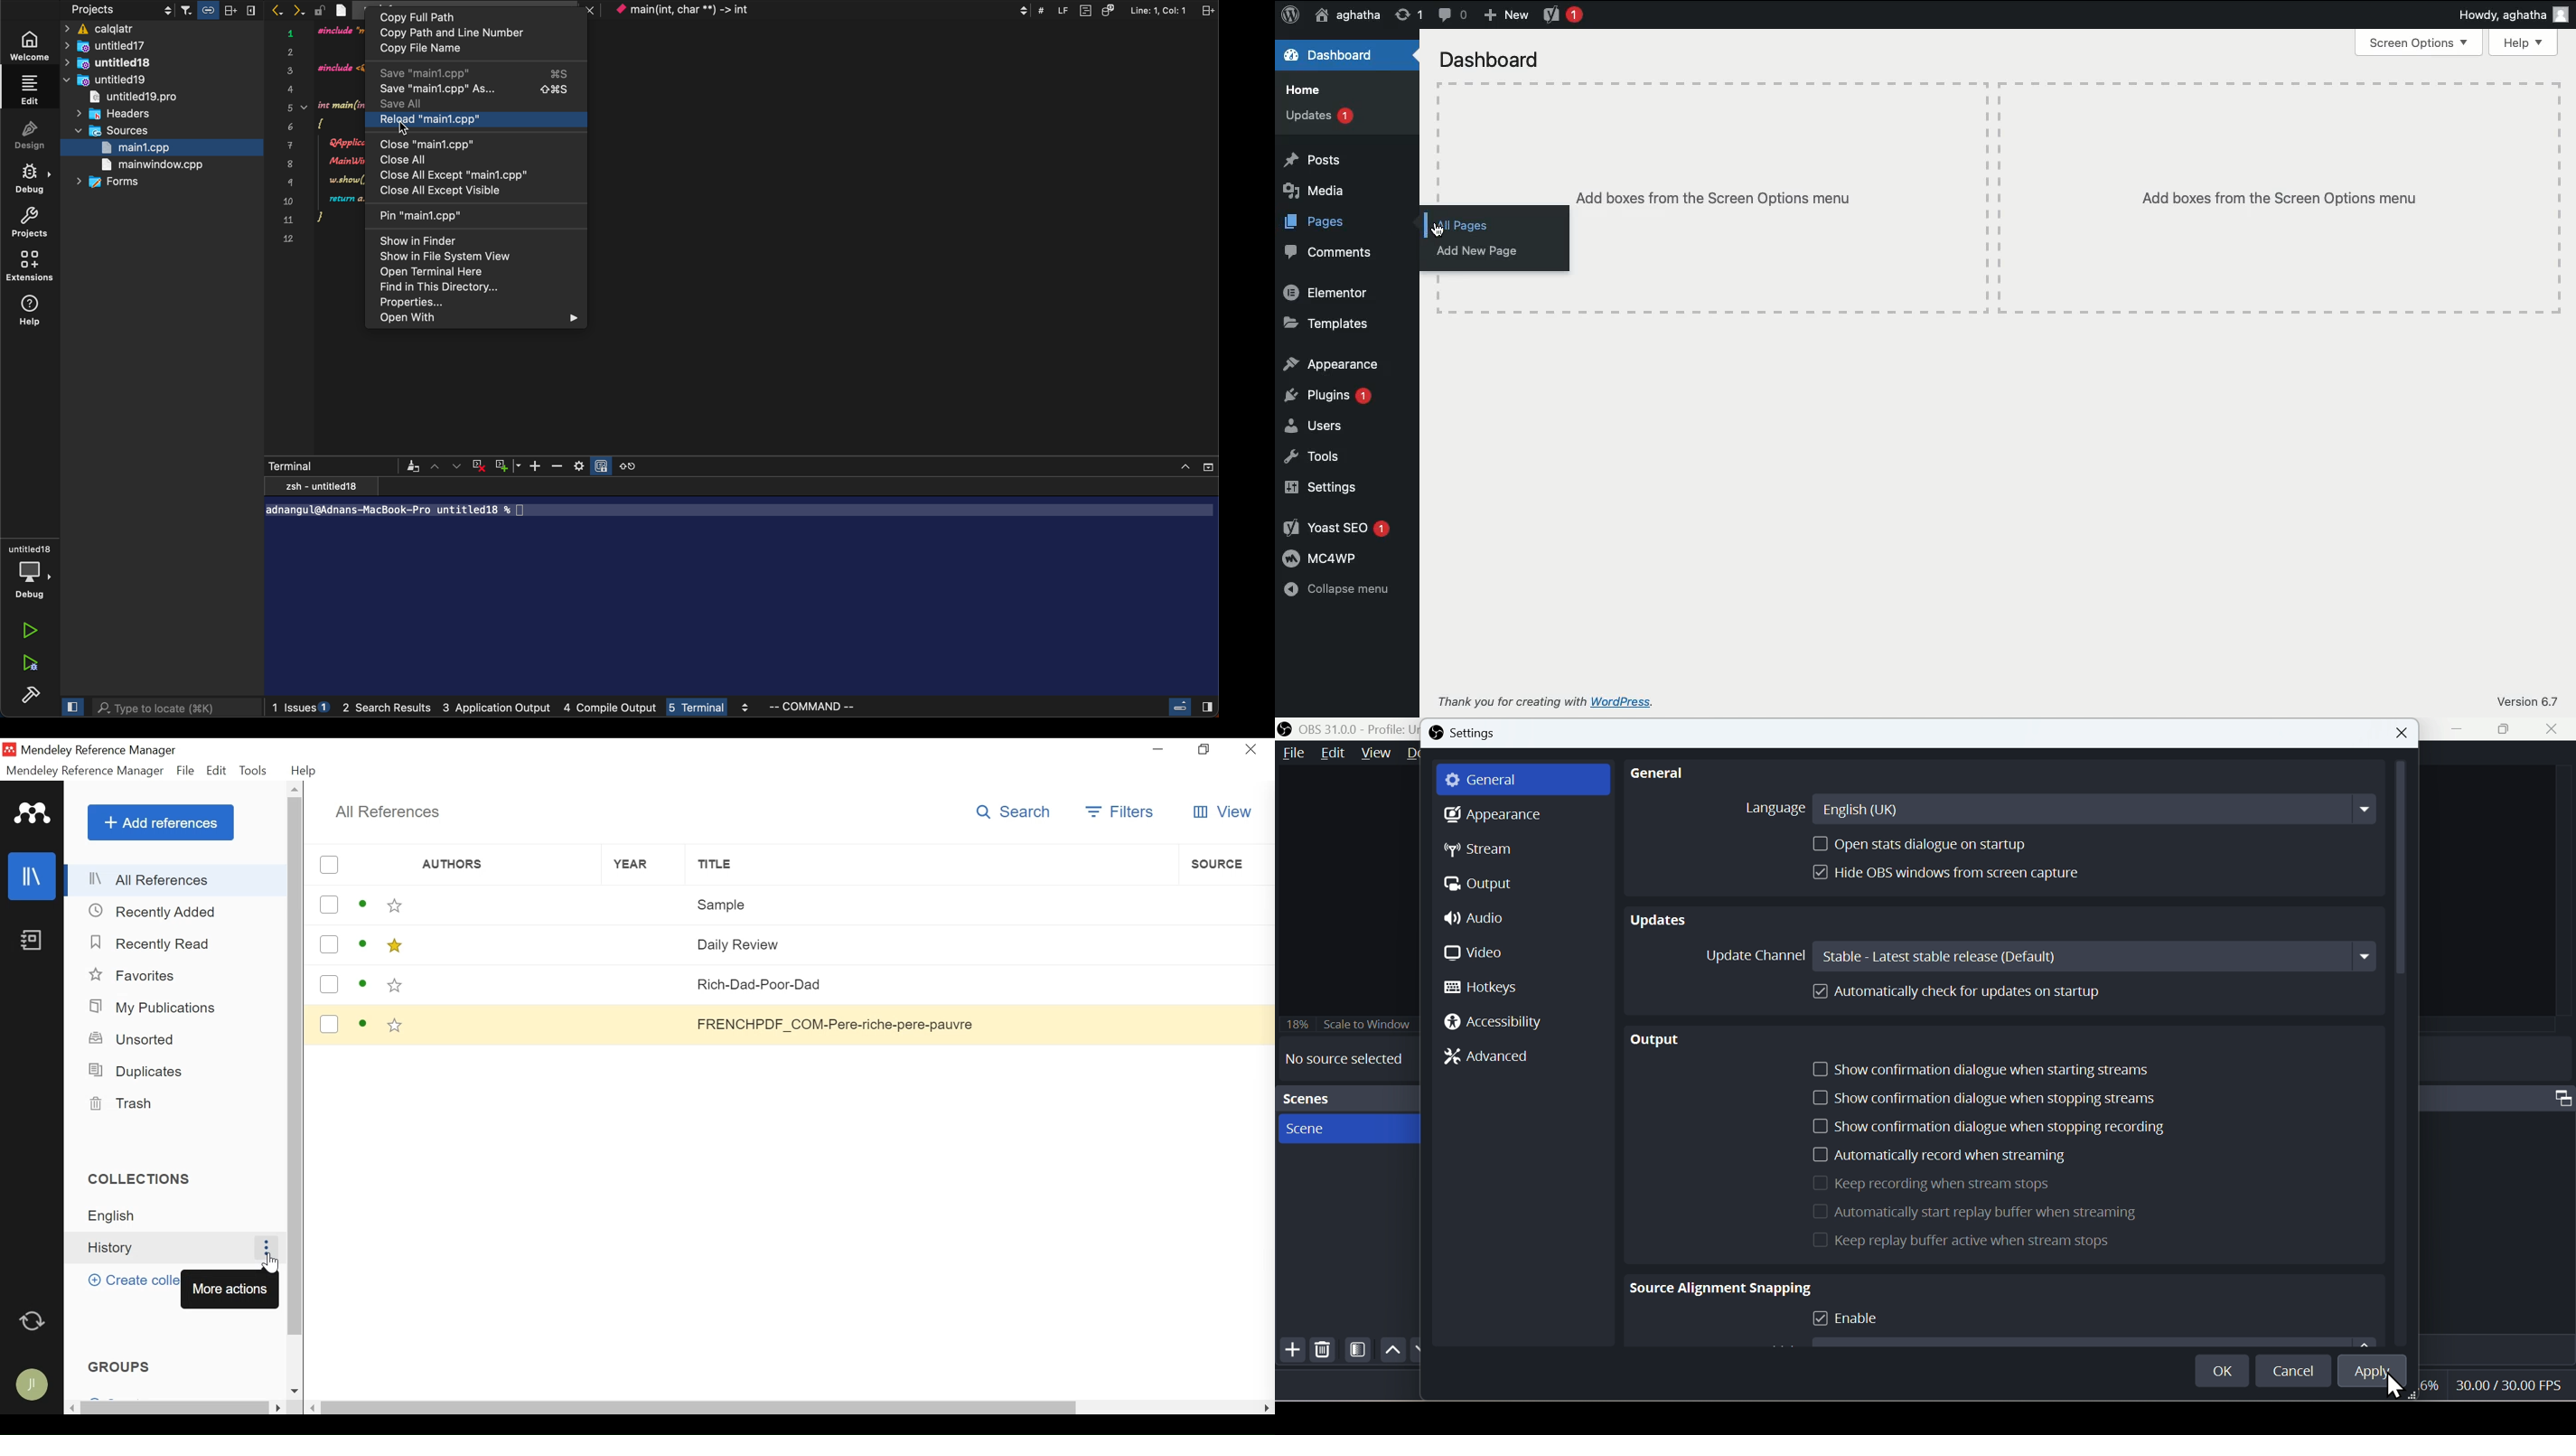  What do you see at coordinates (1205, 750) in the screenshot?
I see `Restore` at bounding box center [1205, 750].